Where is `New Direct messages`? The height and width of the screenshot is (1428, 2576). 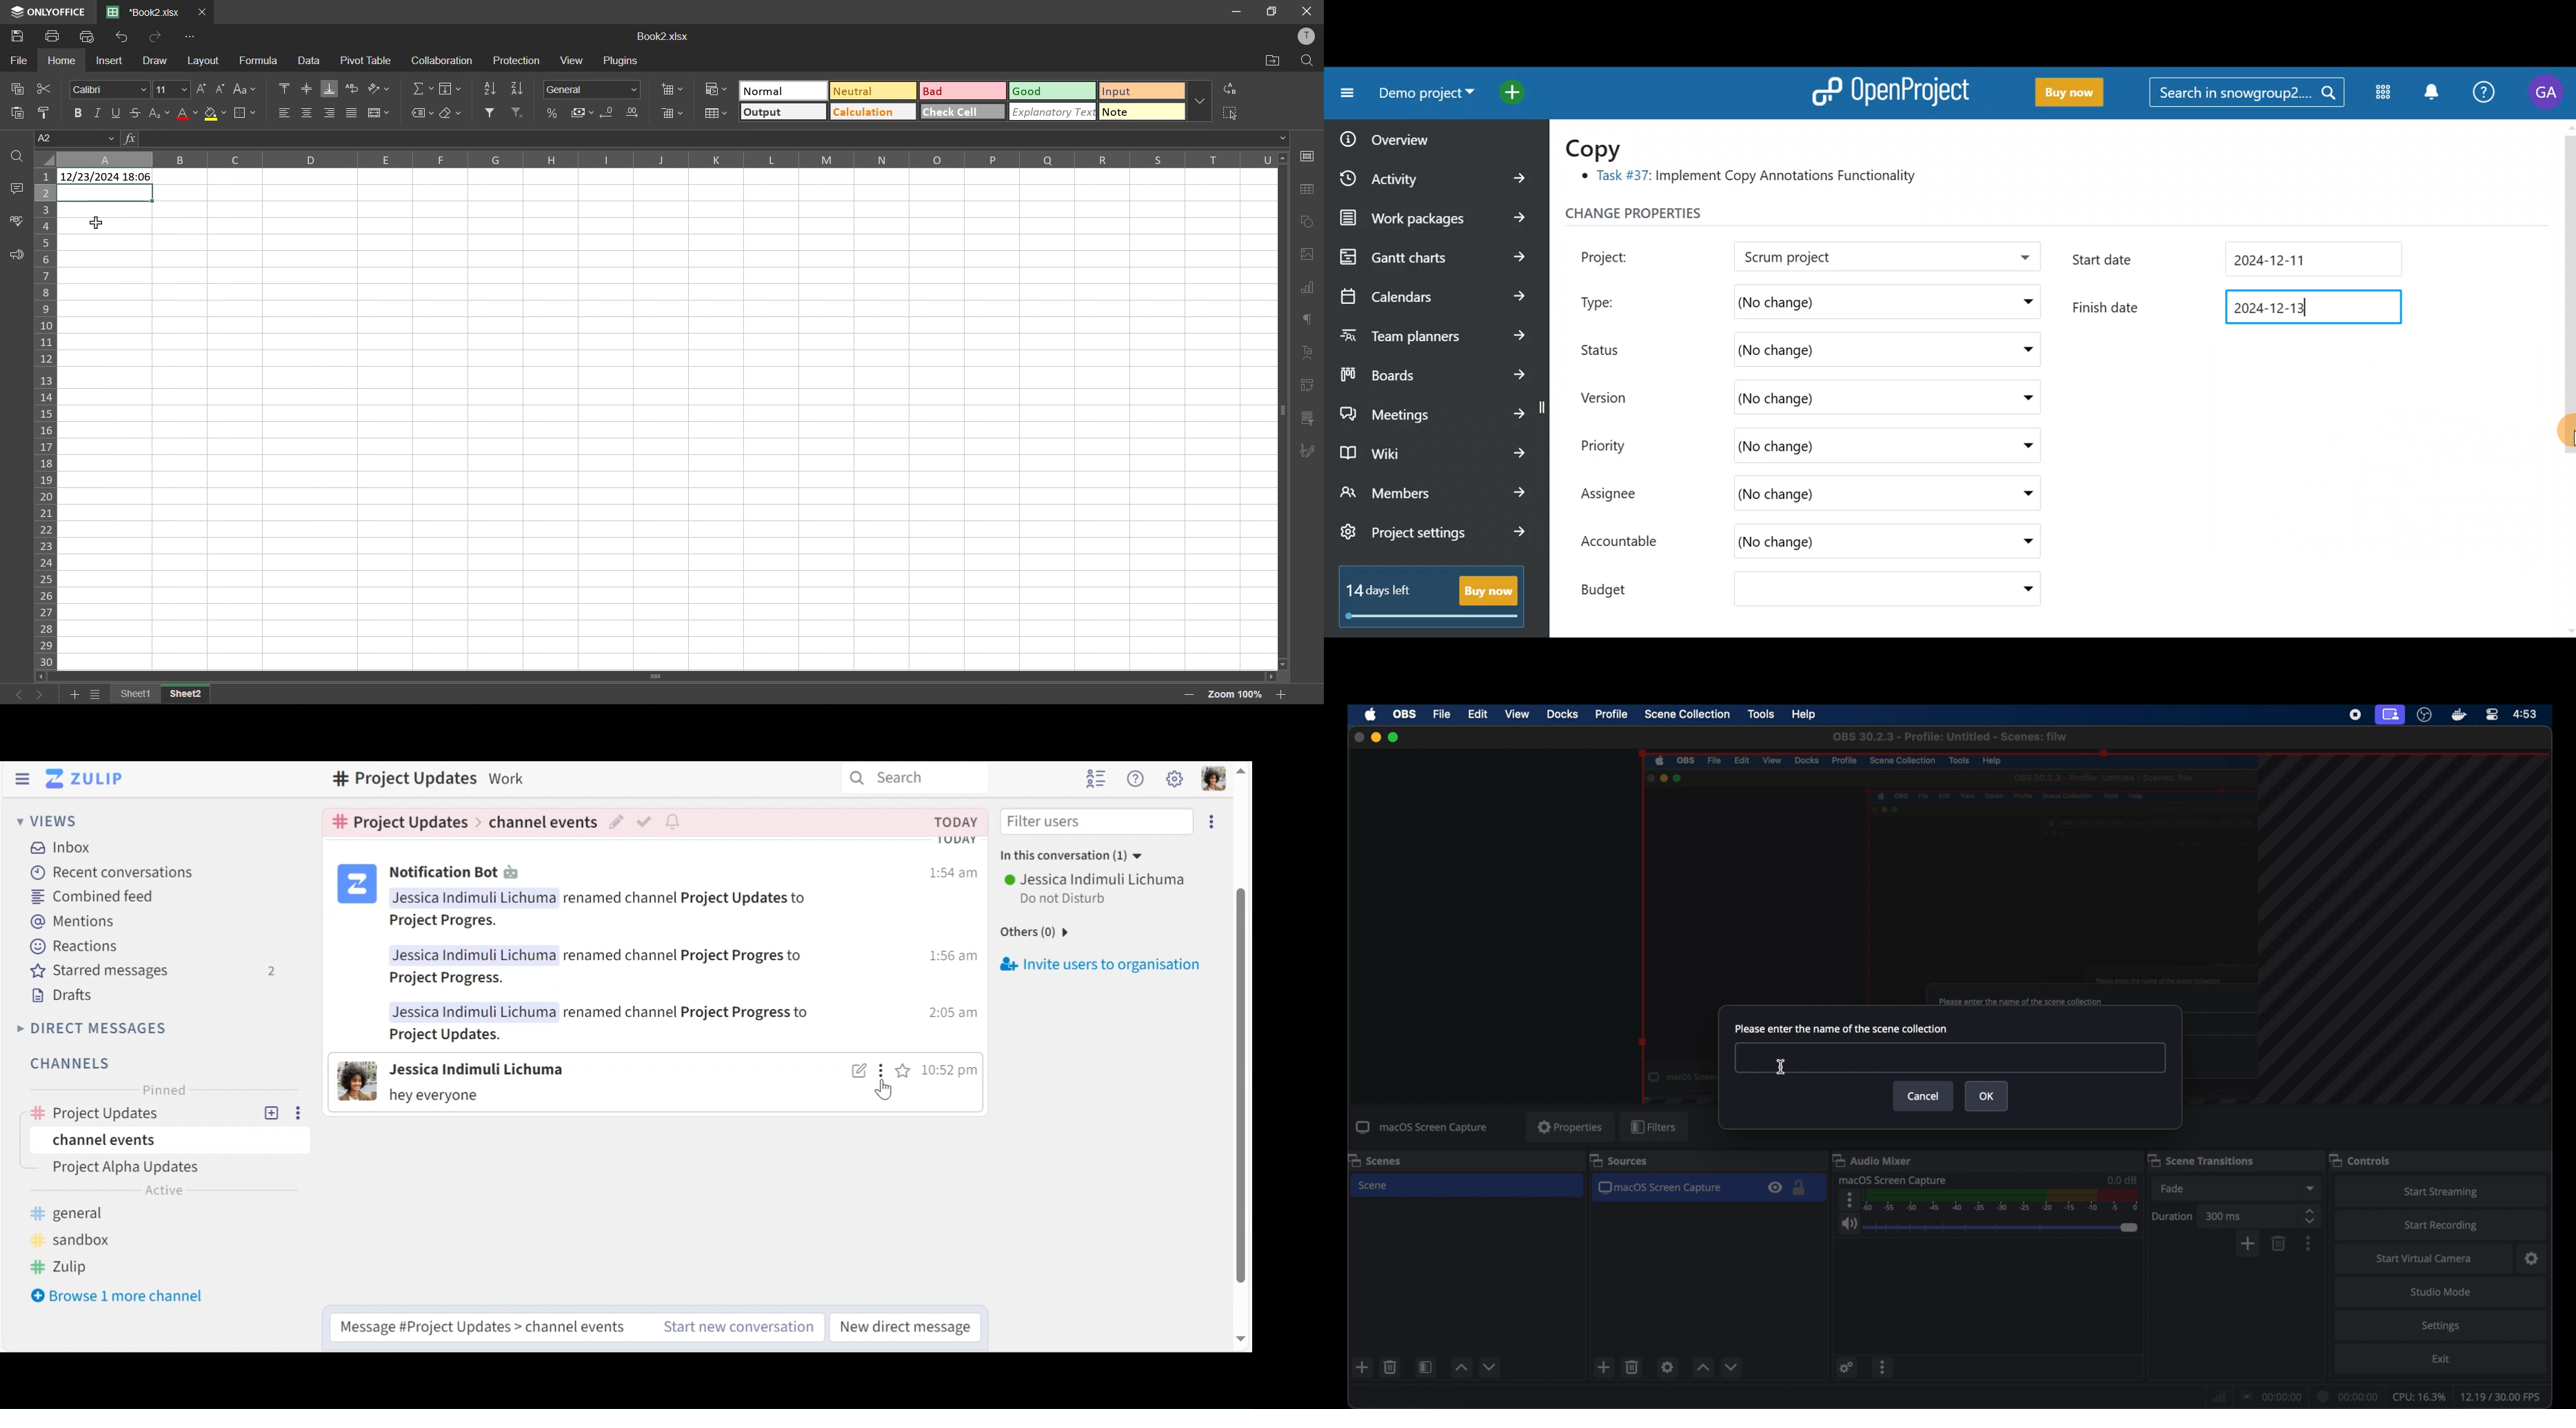 New Direct messages is located at coordinates (902, 1326).